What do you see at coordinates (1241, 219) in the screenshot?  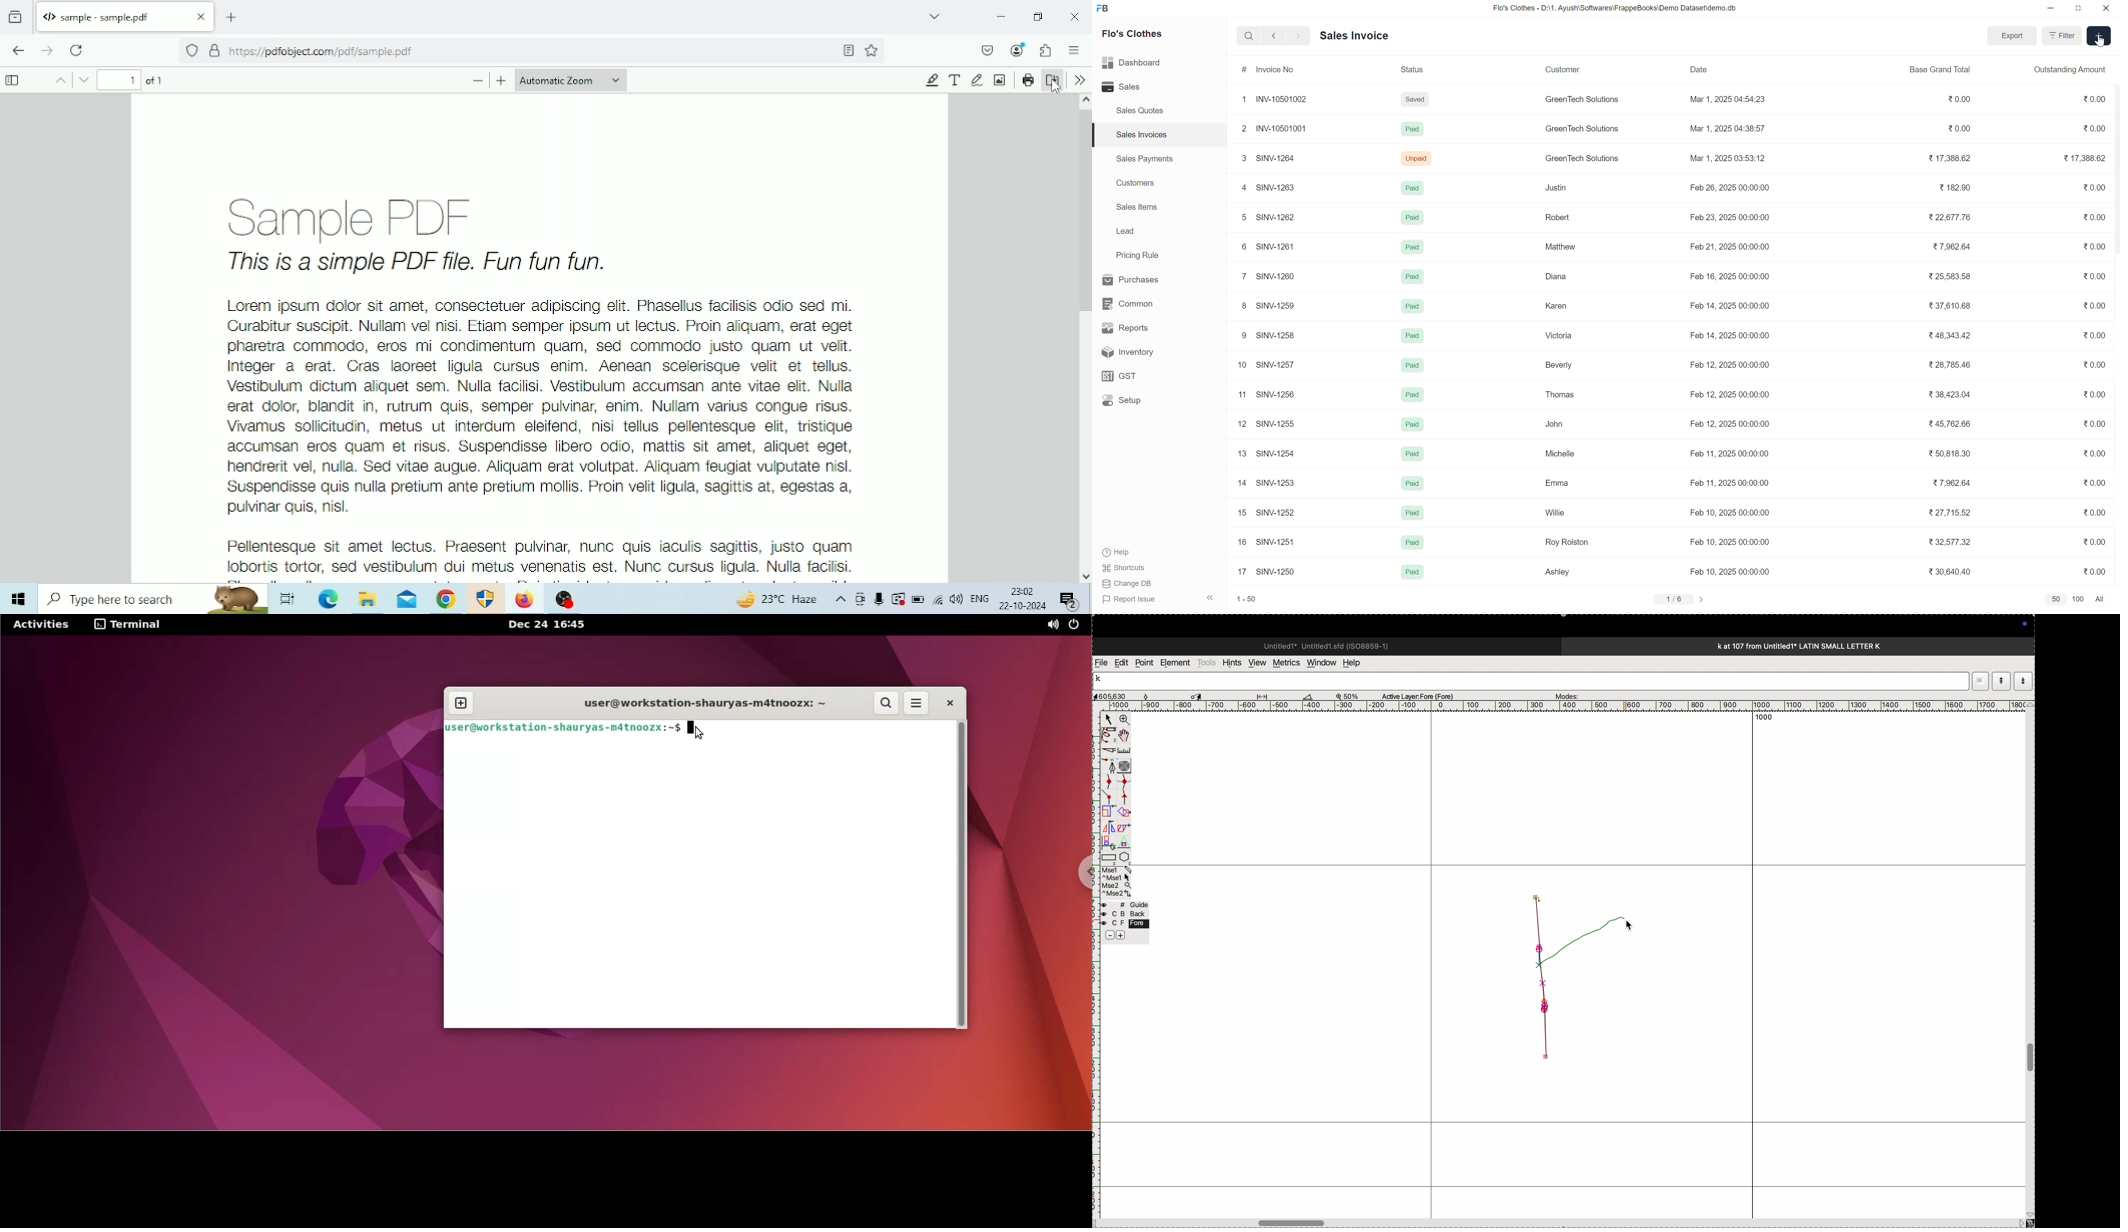 I see `5` at bounding box center [1241, 219].